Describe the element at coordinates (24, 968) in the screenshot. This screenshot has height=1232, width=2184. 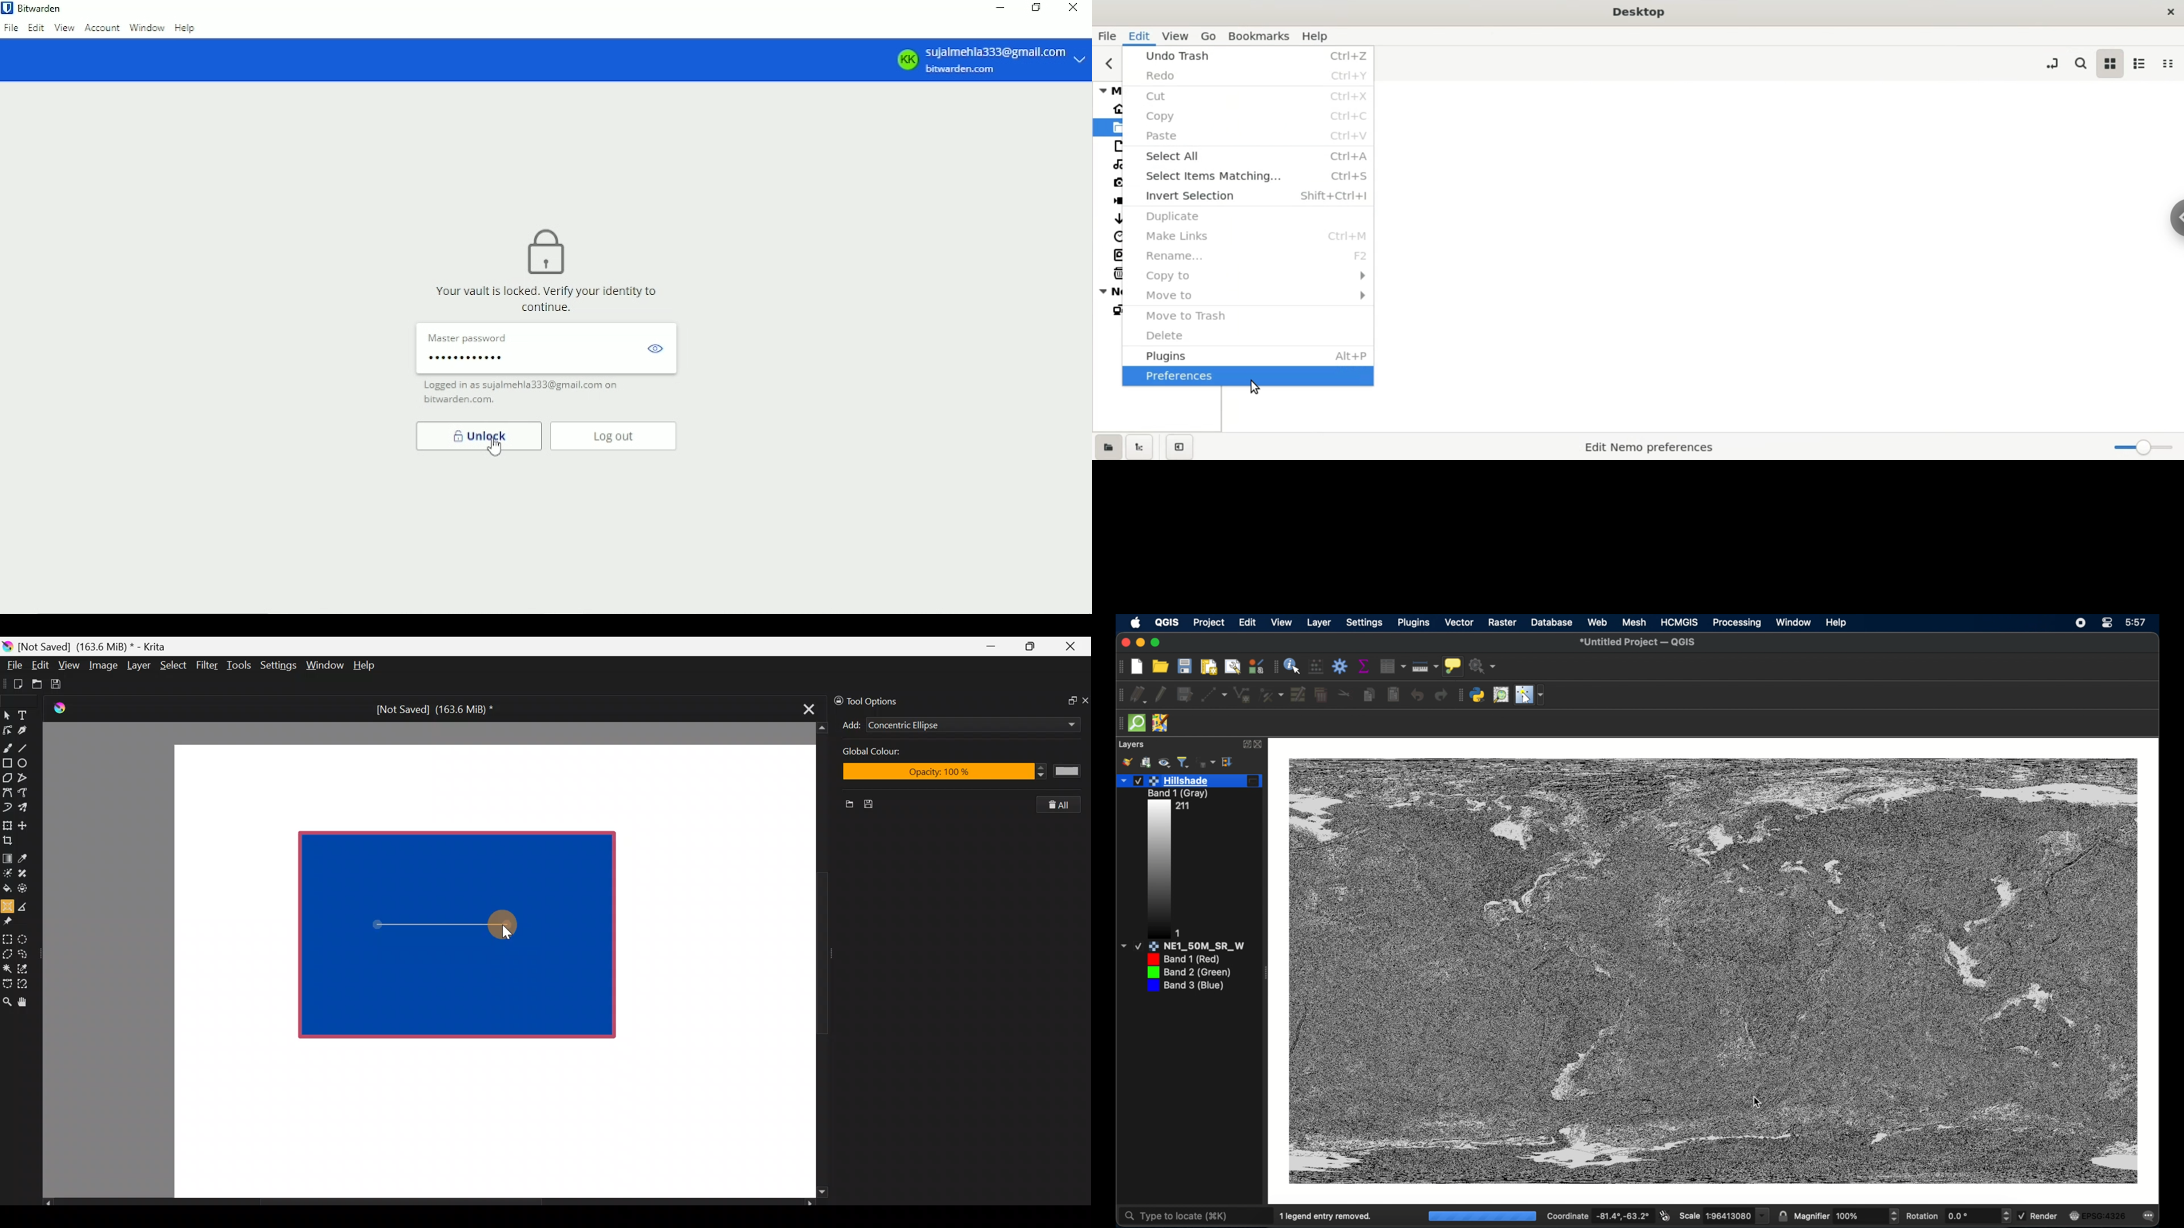
I see `Similar color selection tool` at that location.